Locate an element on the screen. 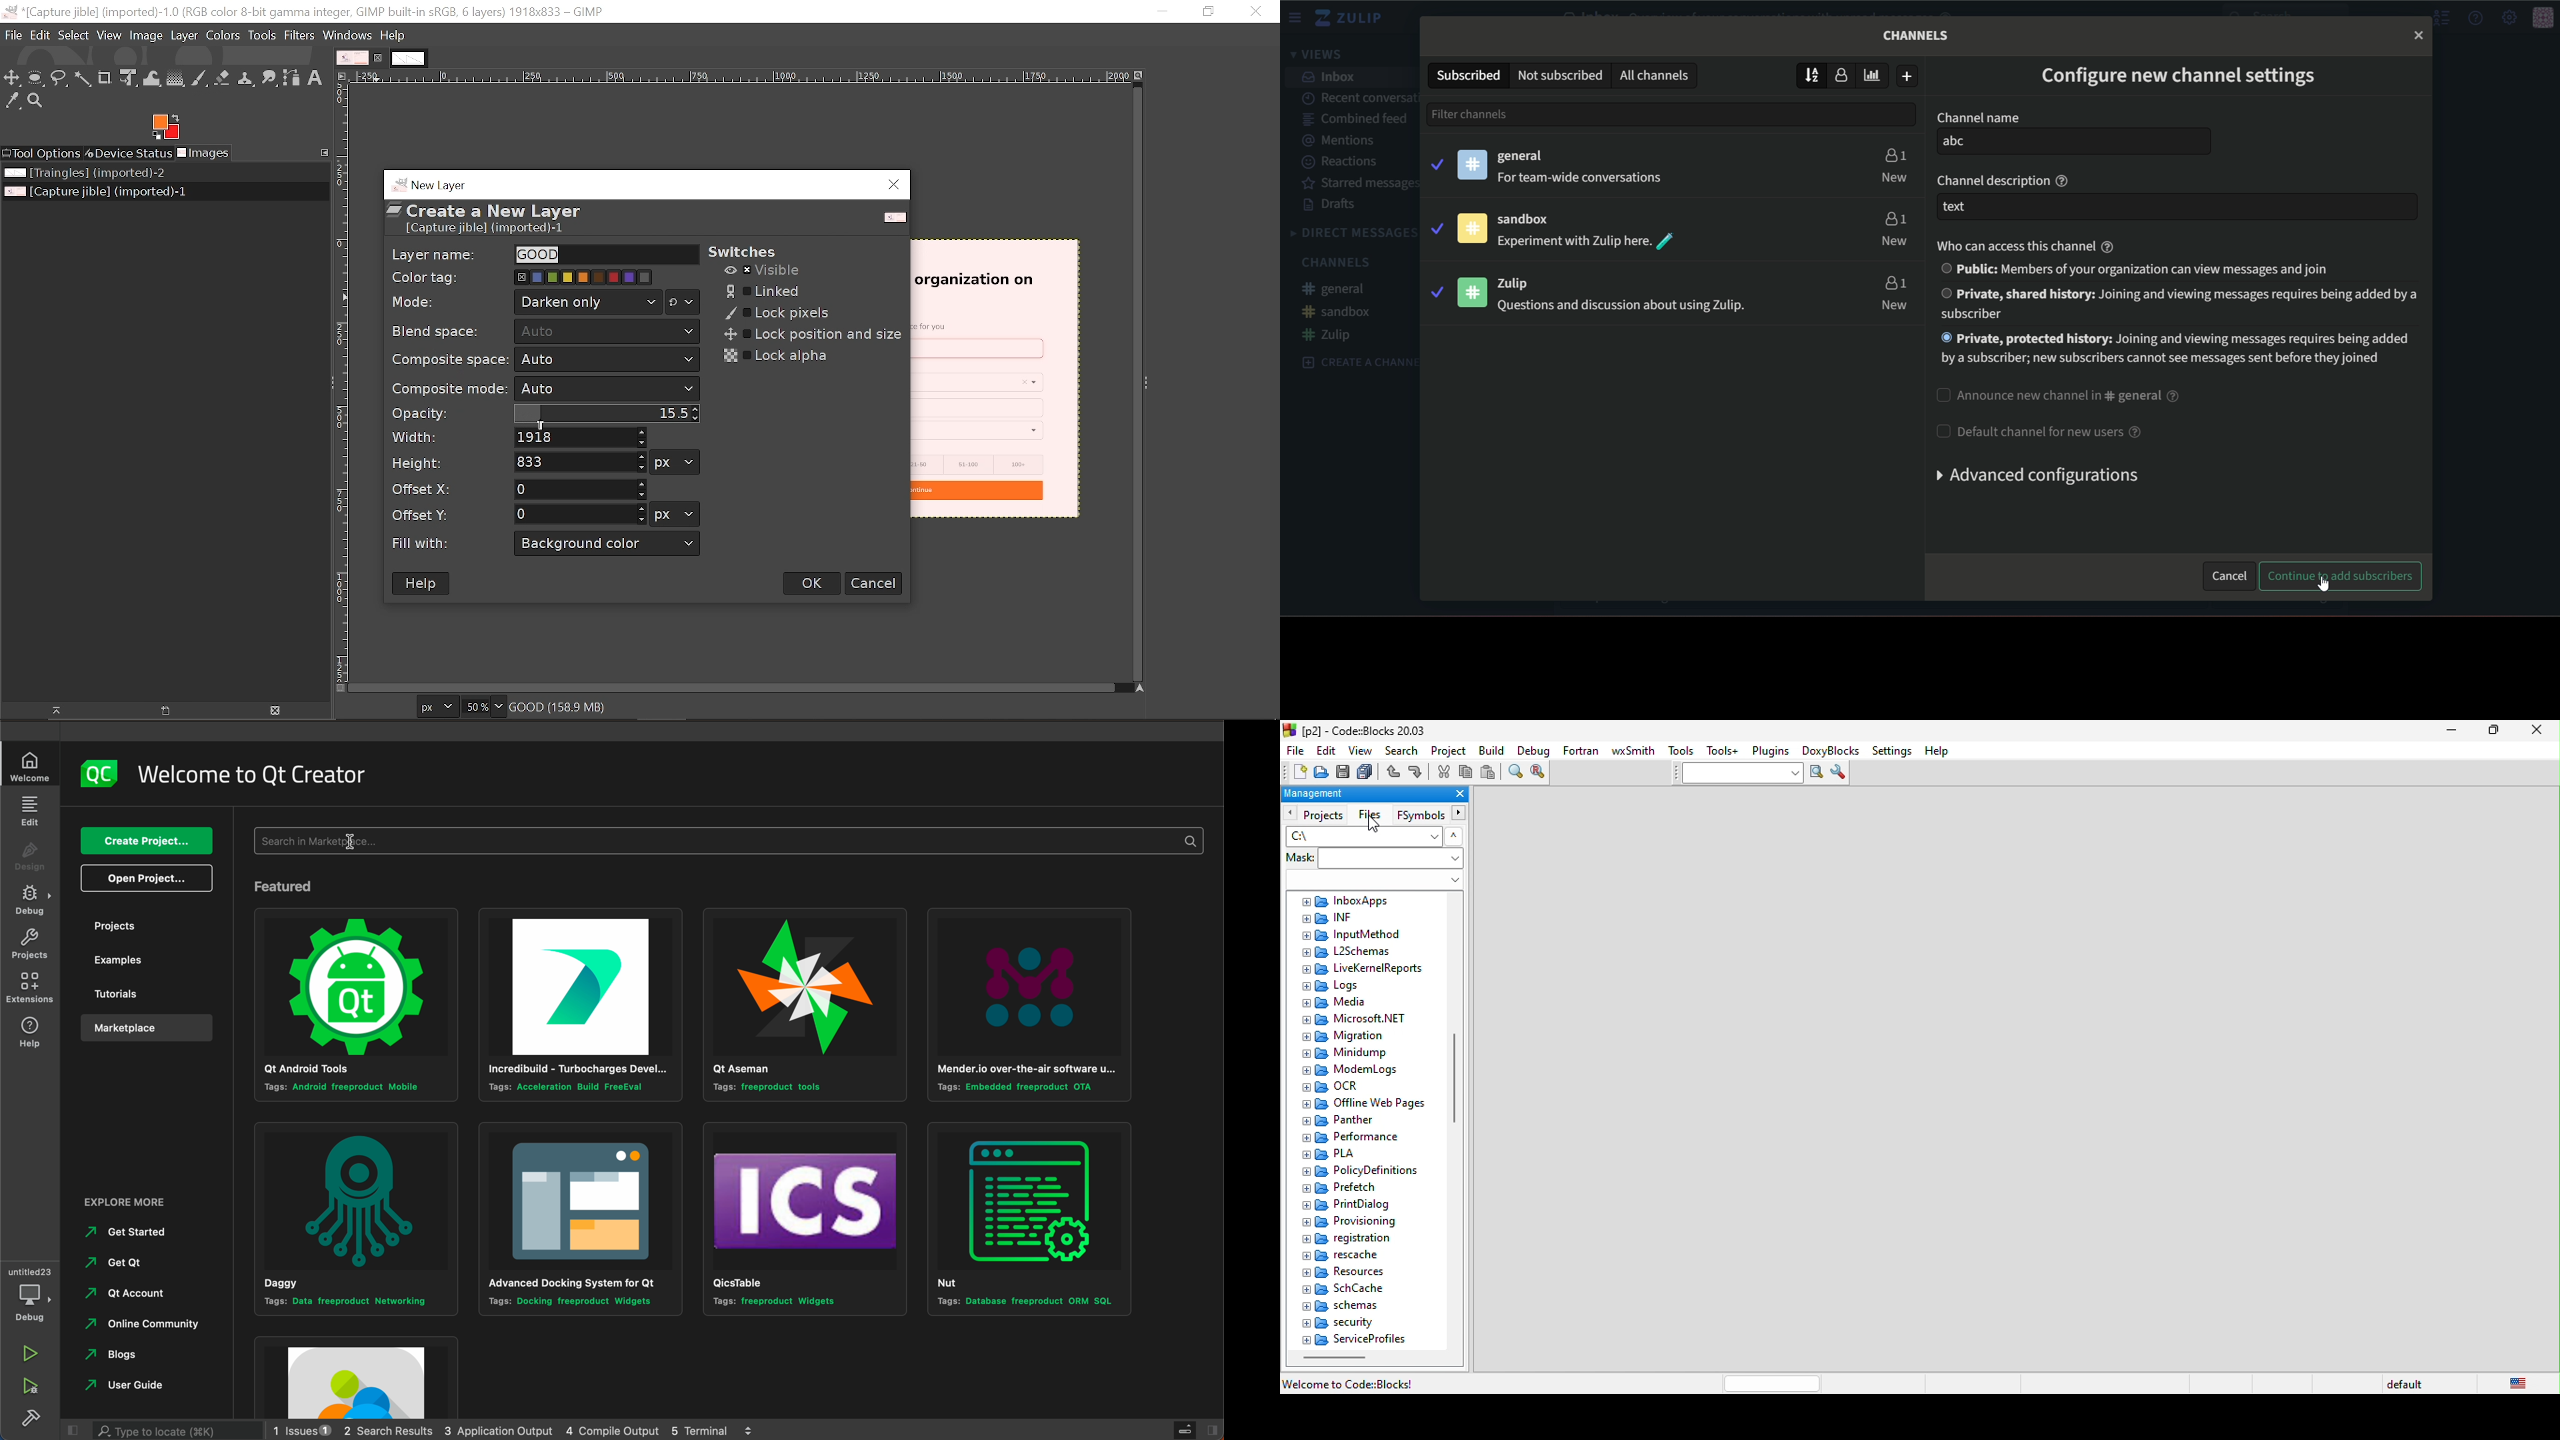 The height and width of the screenshot is (1456, 2576). logs is located at coordinates (527, 1429).